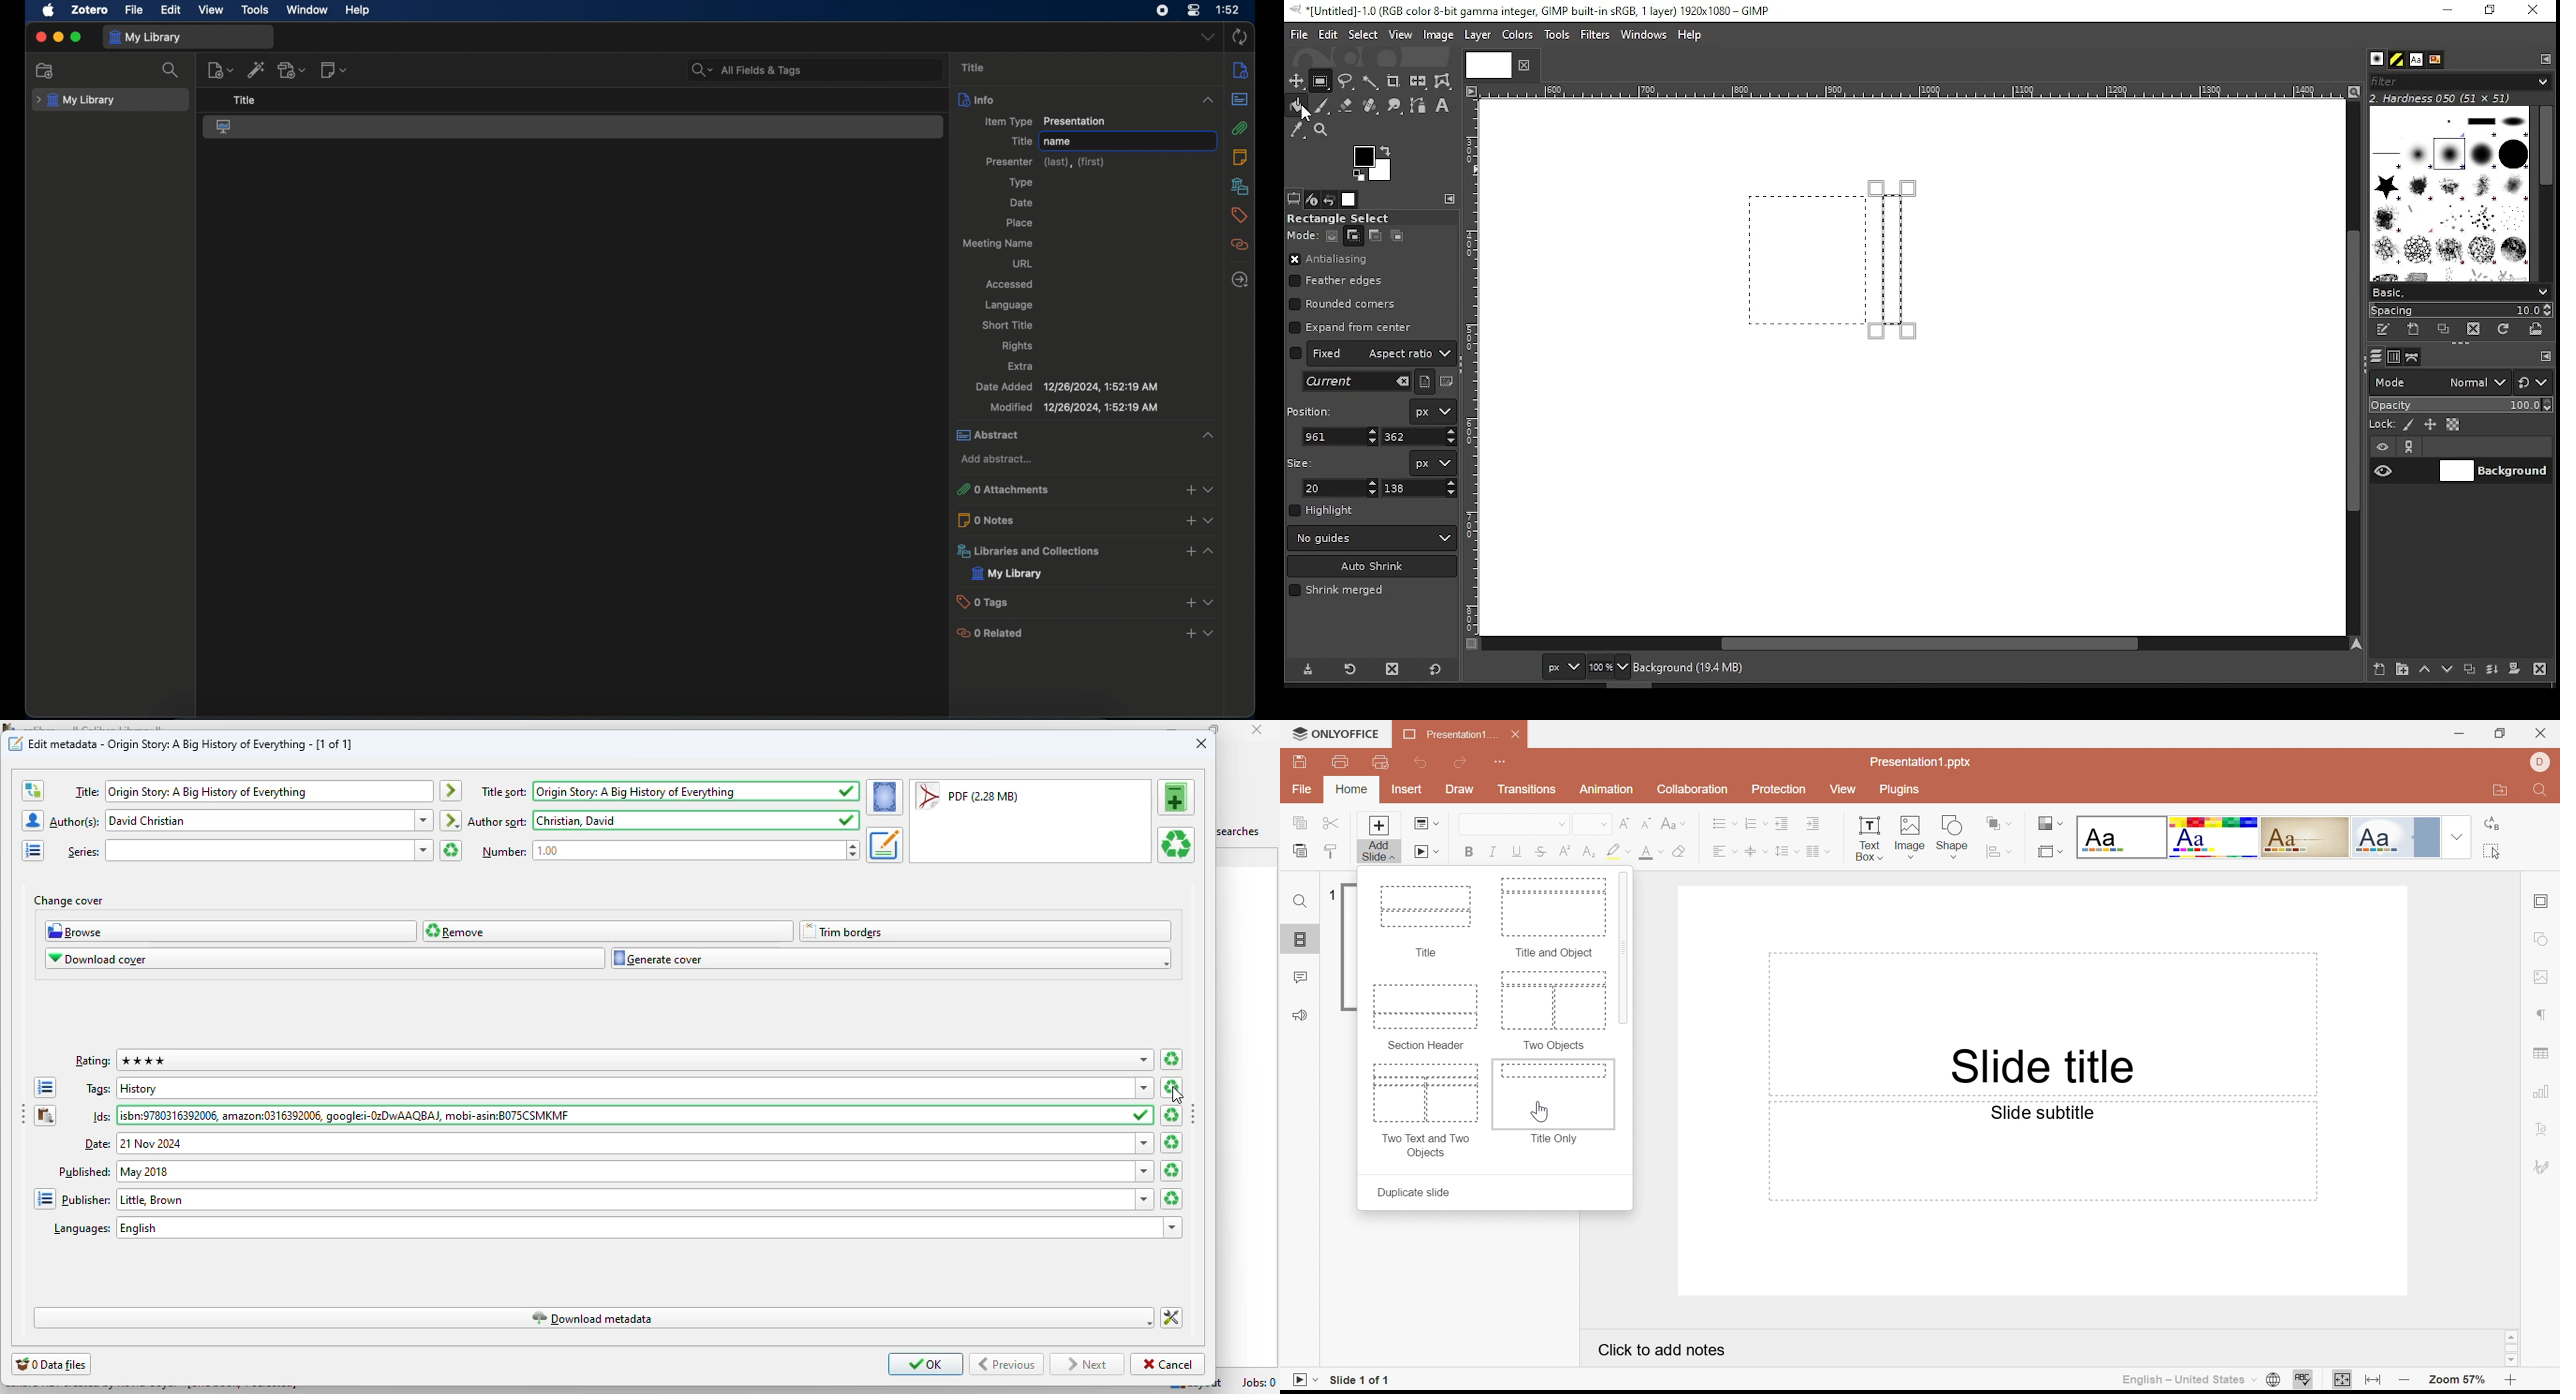  Describe the element at coordinates (984, 932) in the screenshot. I see `trim borders` at that location.